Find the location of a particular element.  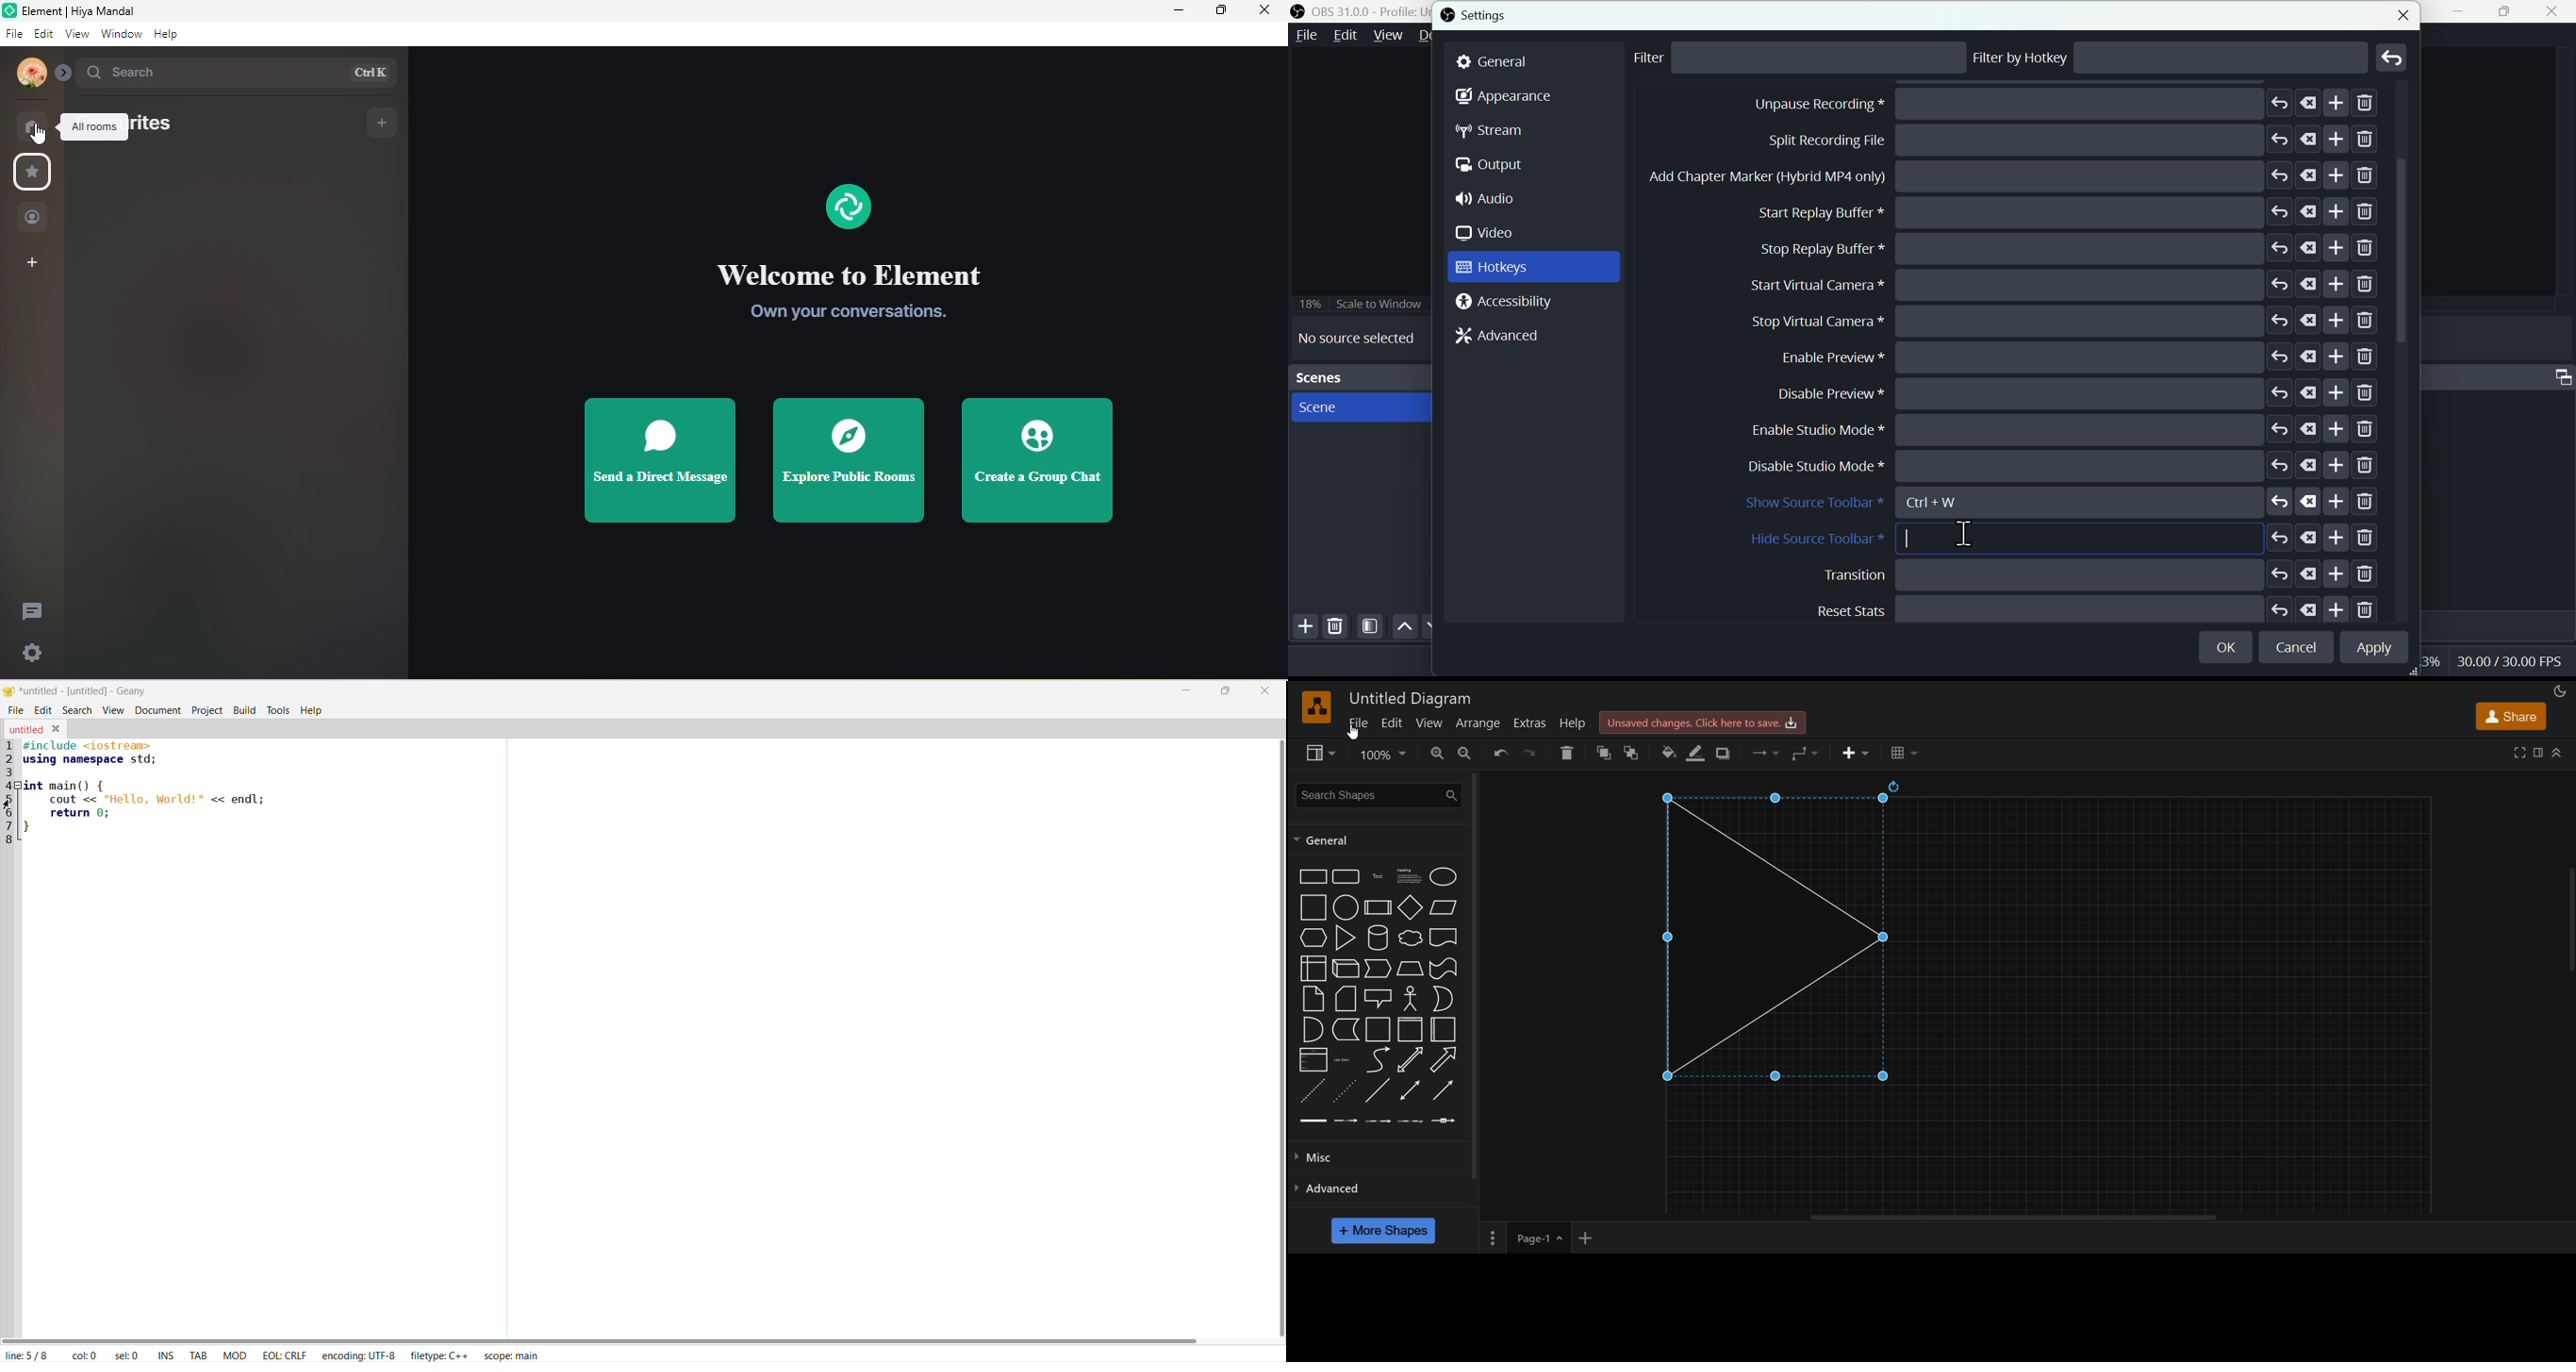

container is located at coordinates (1379, 1031).